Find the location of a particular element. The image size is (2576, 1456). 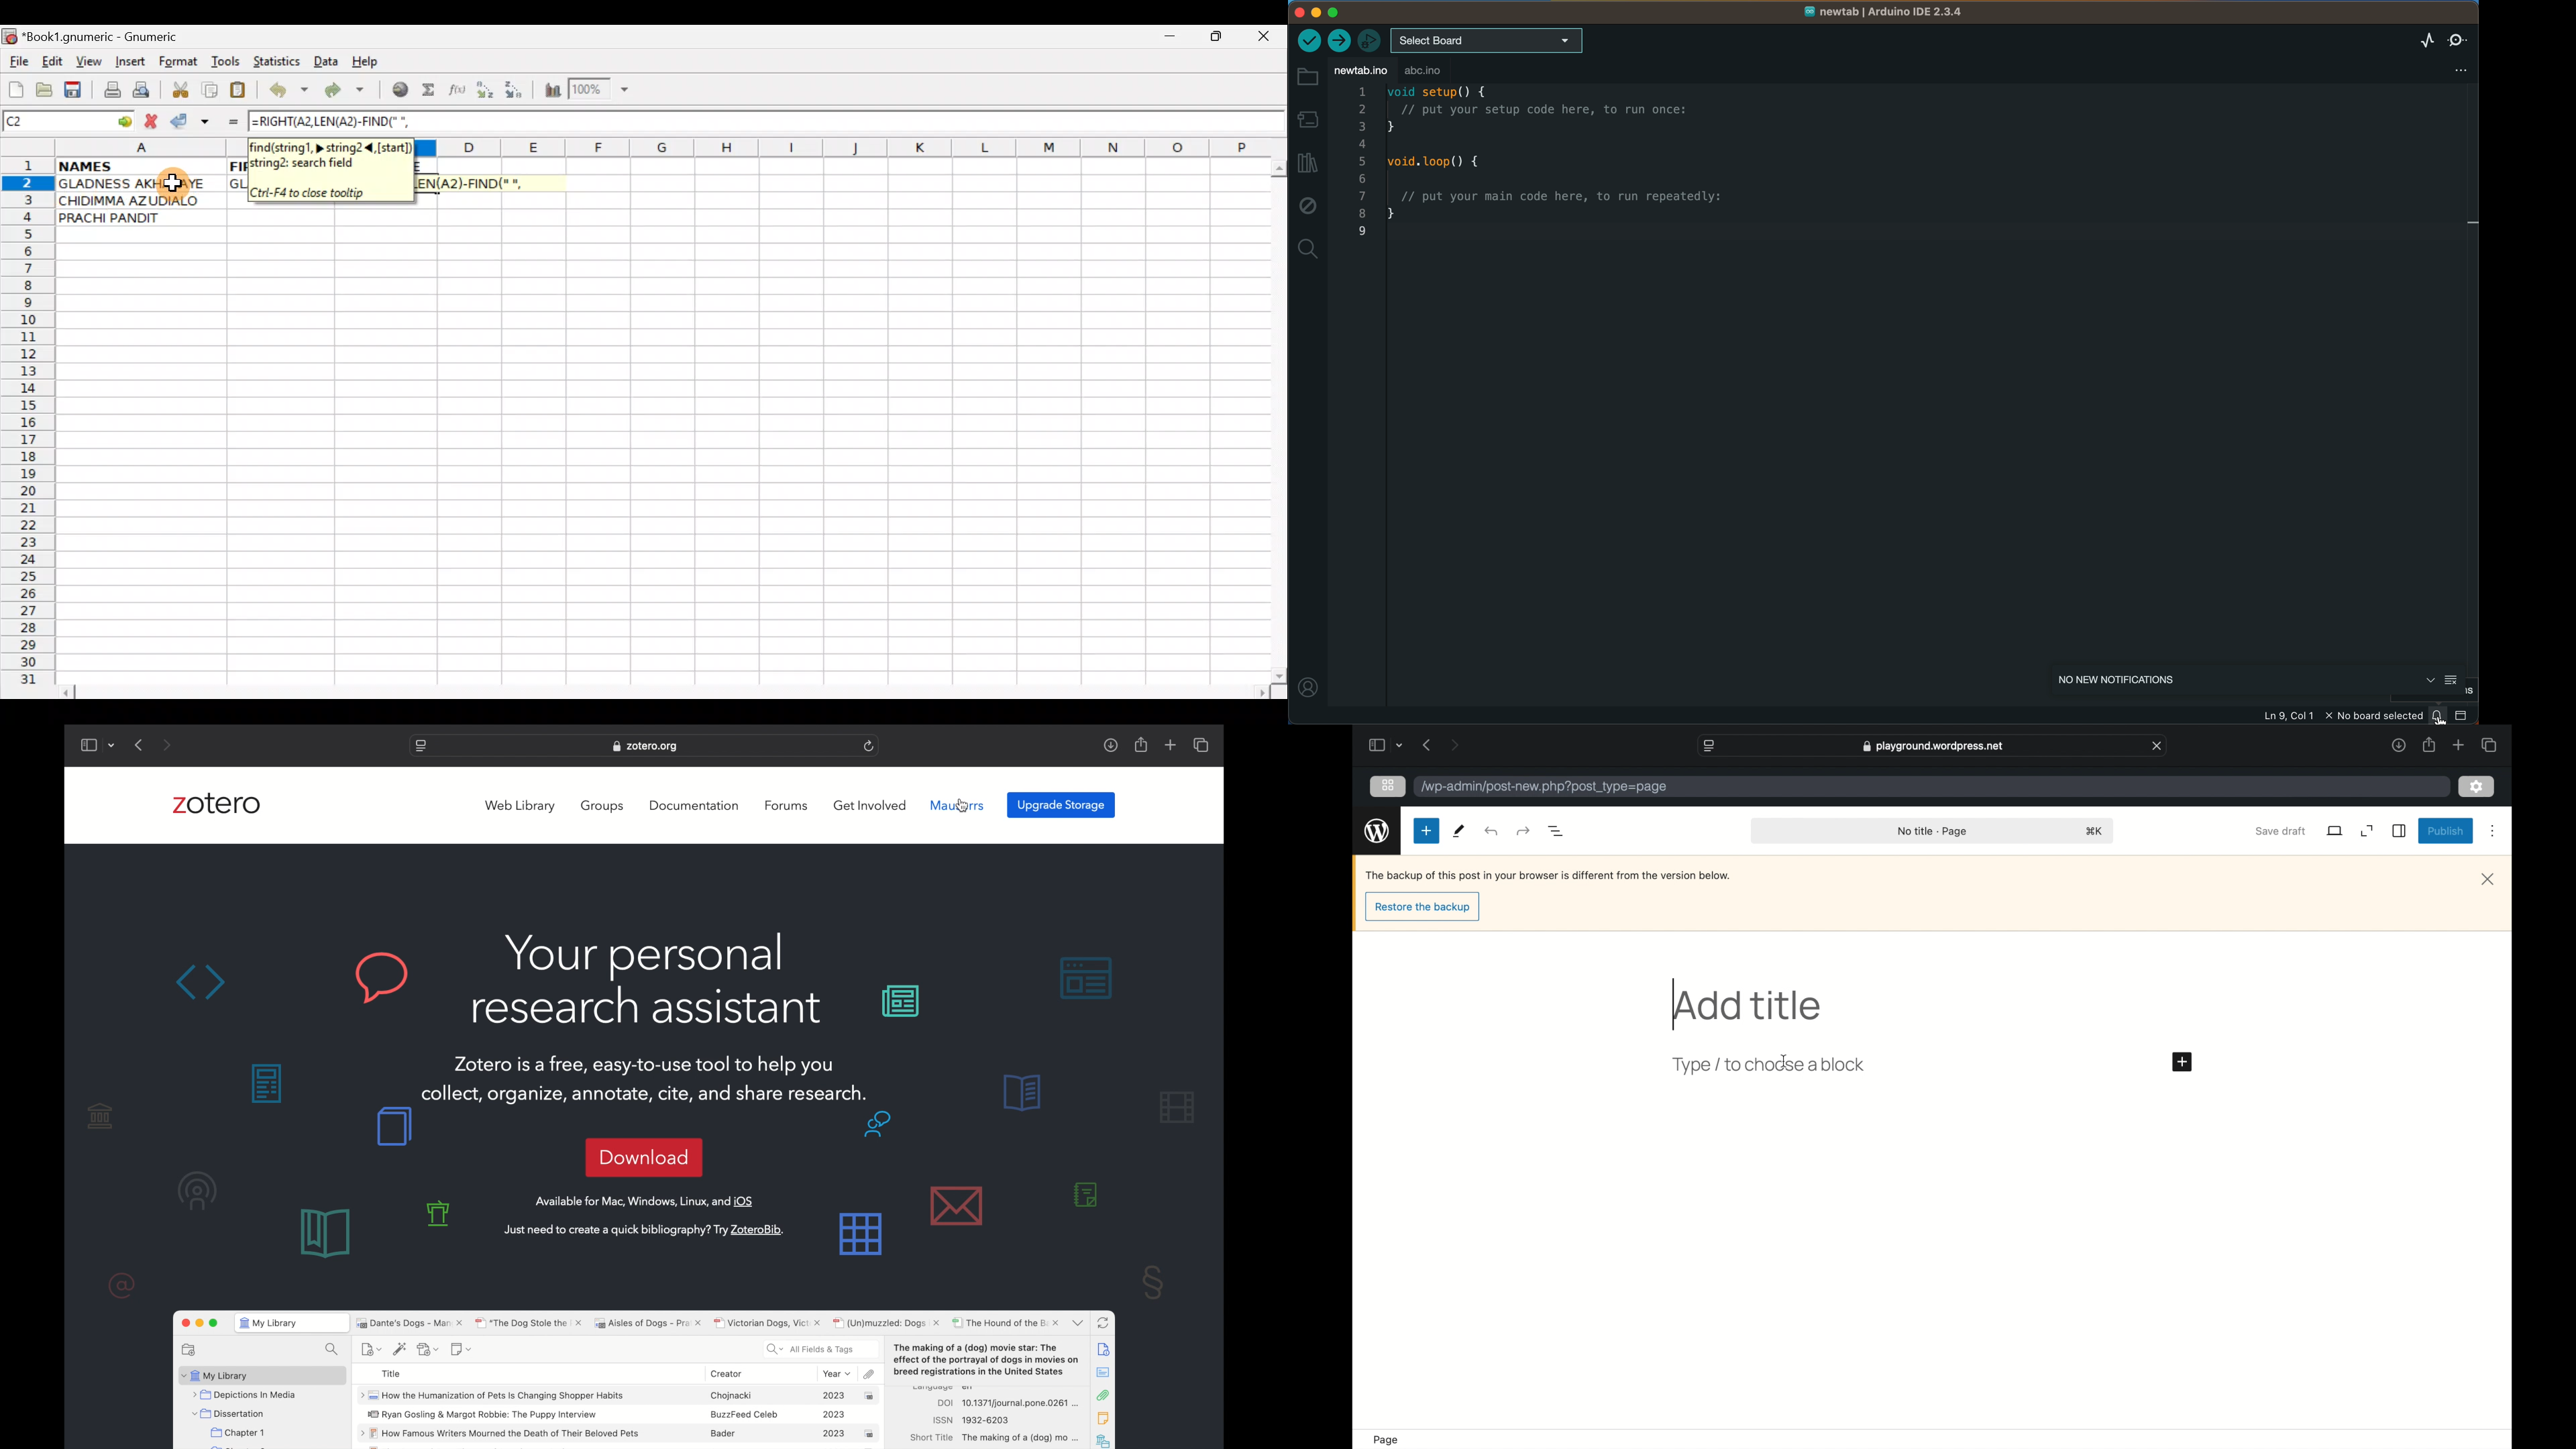

previous is located at coordinates (140, 745).